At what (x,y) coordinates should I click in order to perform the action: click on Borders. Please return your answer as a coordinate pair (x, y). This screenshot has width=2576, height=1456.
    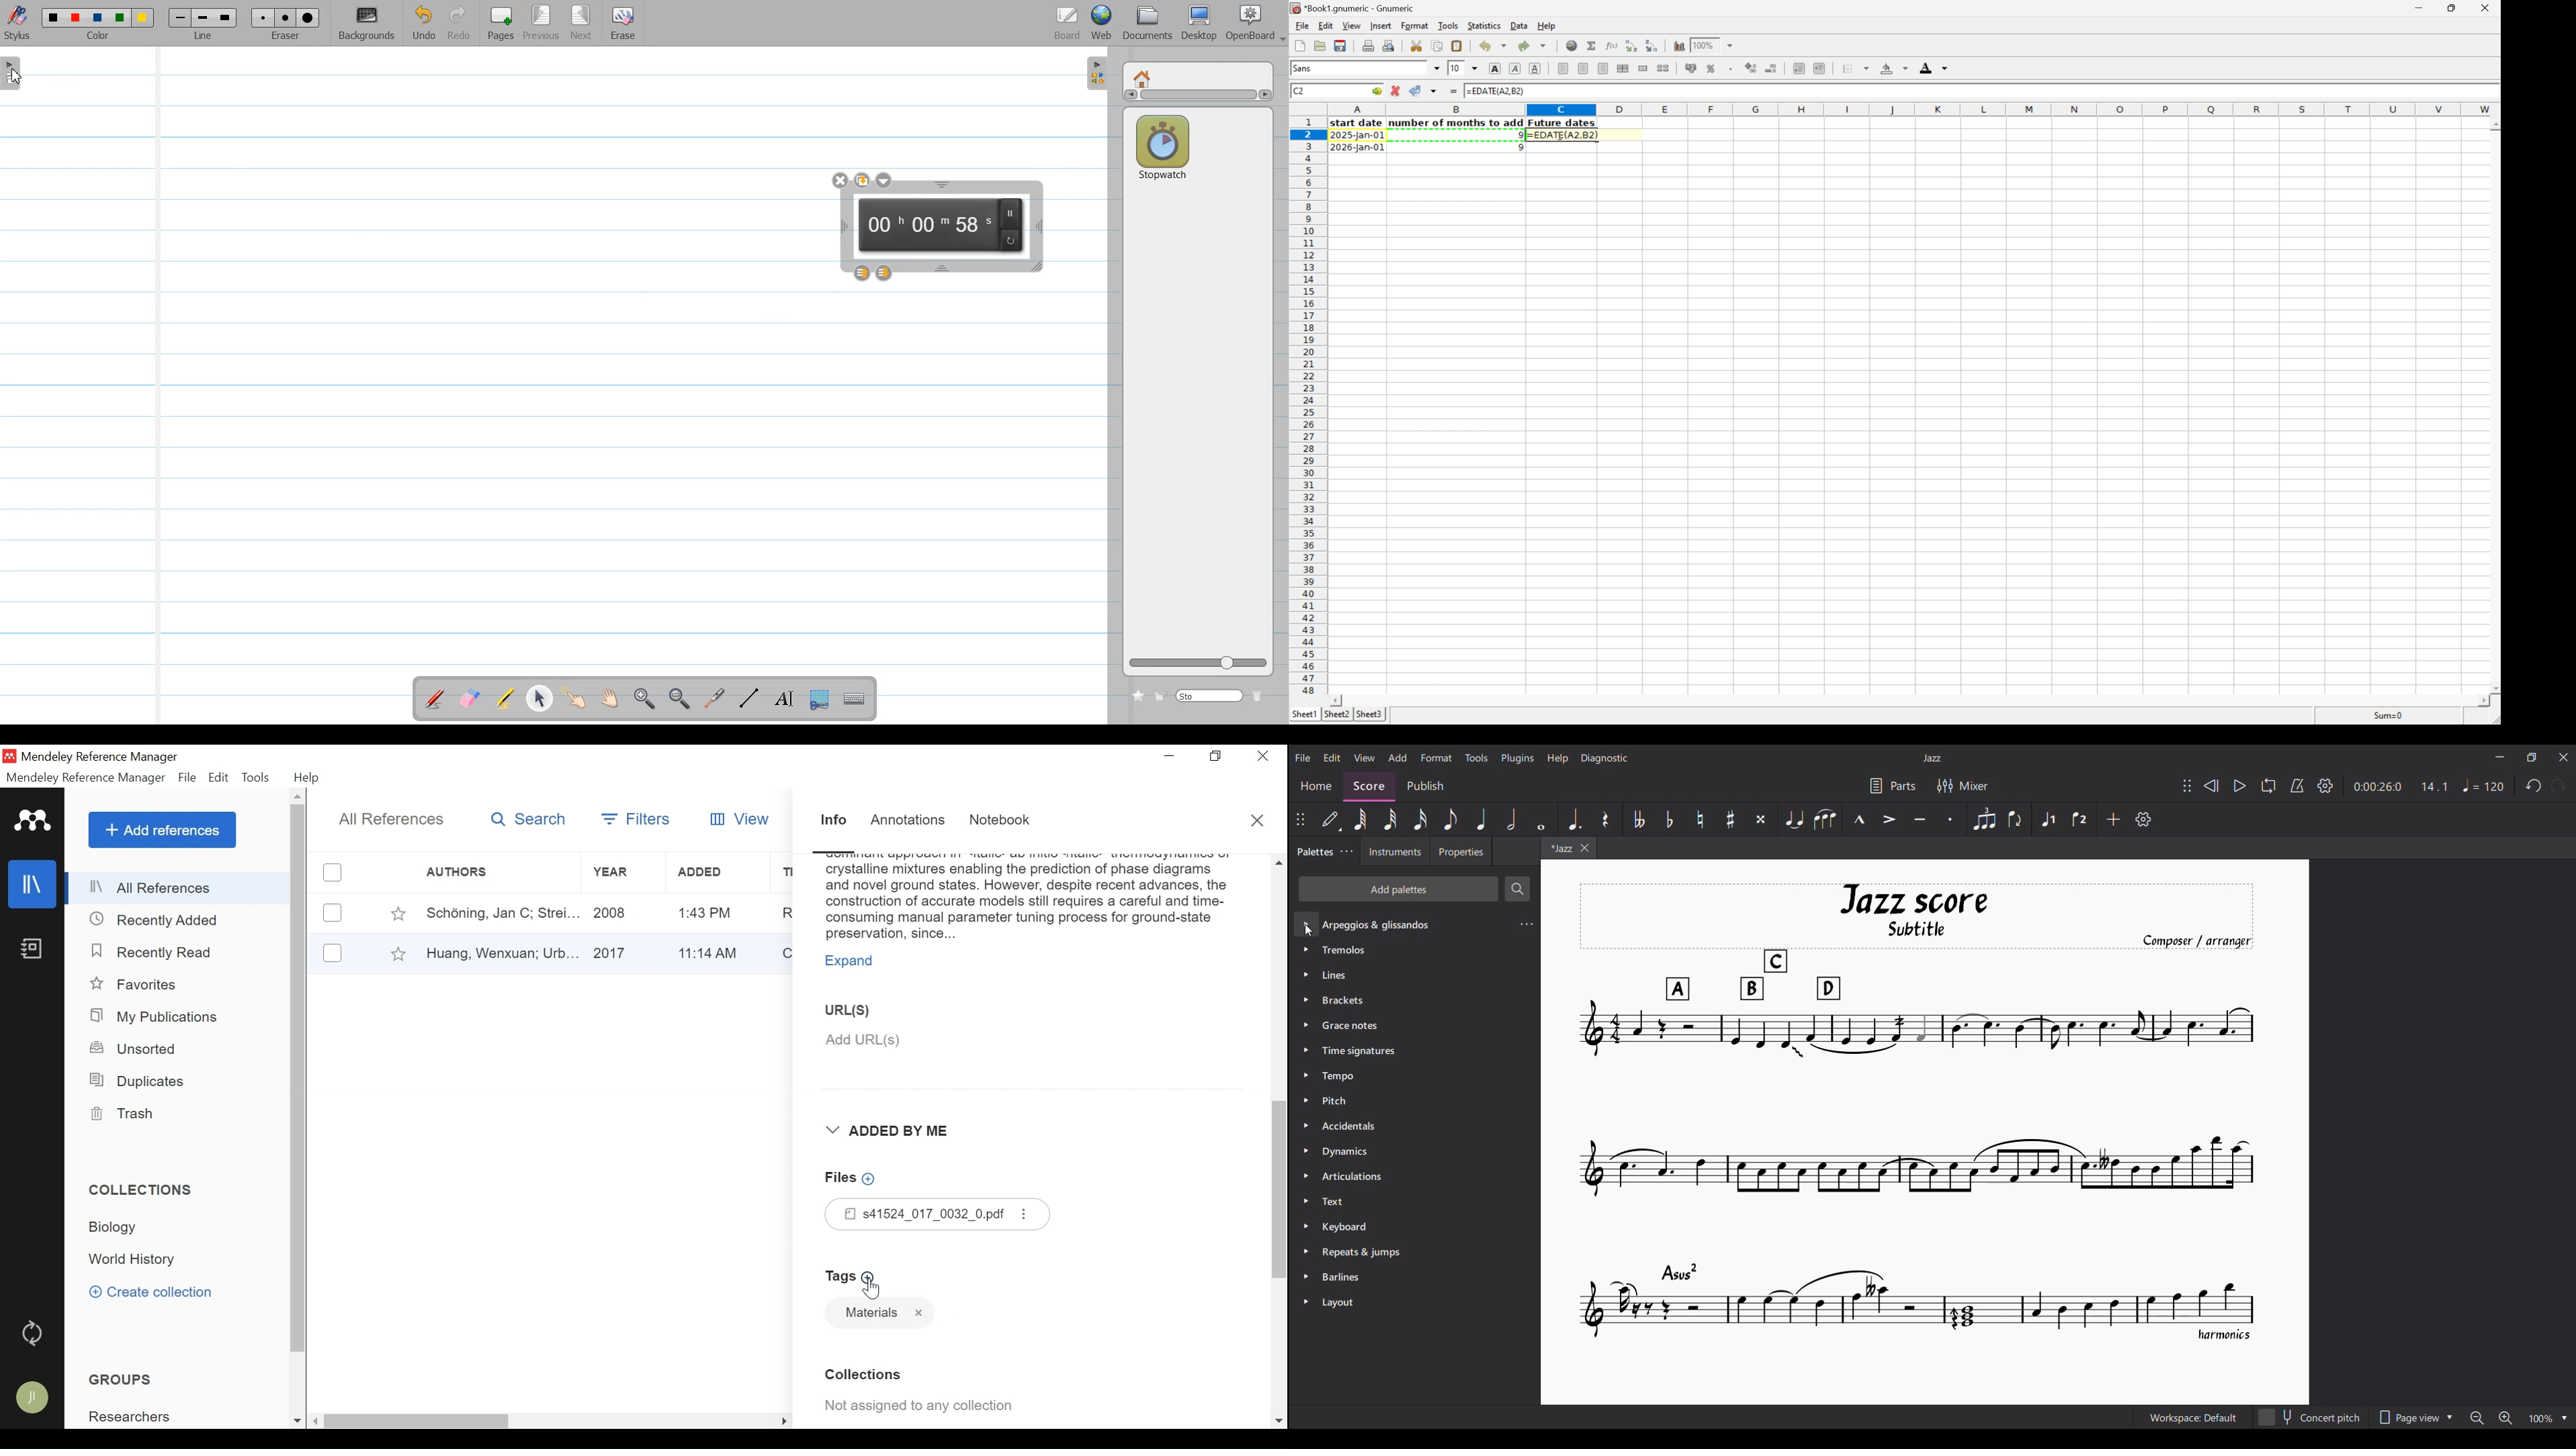
    Looking at the image, I should click on (1854, 68).